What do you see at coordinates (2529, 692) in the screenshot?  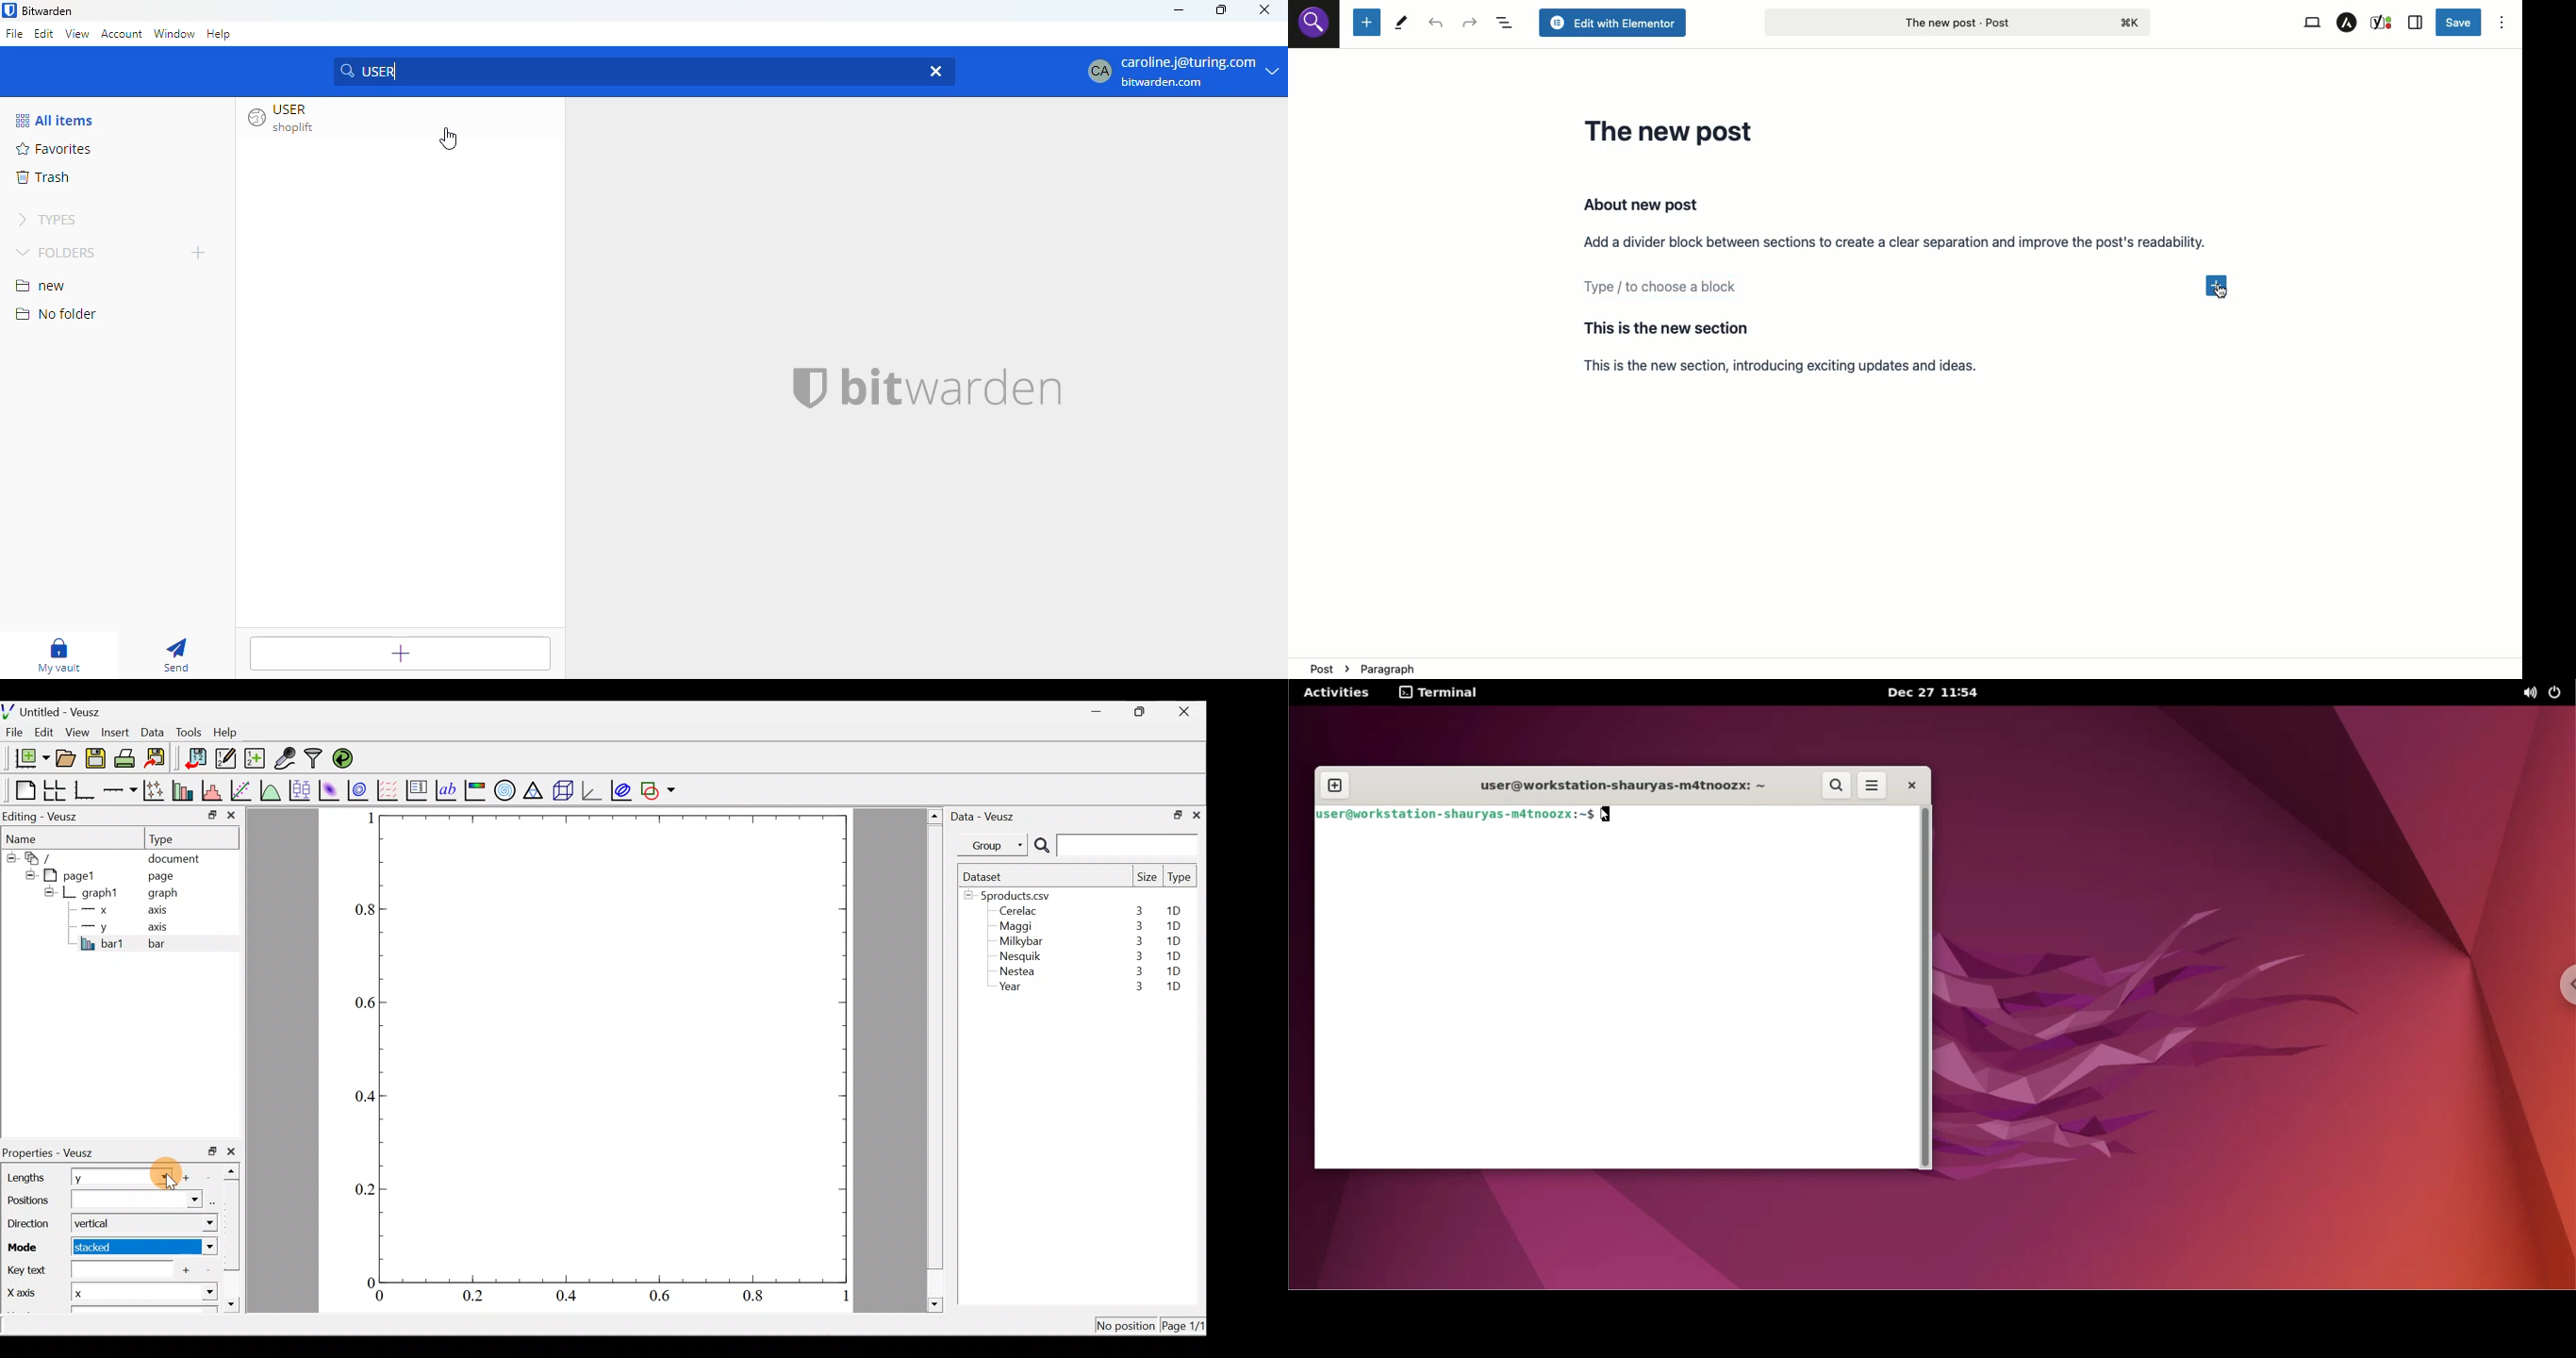 I see `sound options` at bounding box center [2529, 692].